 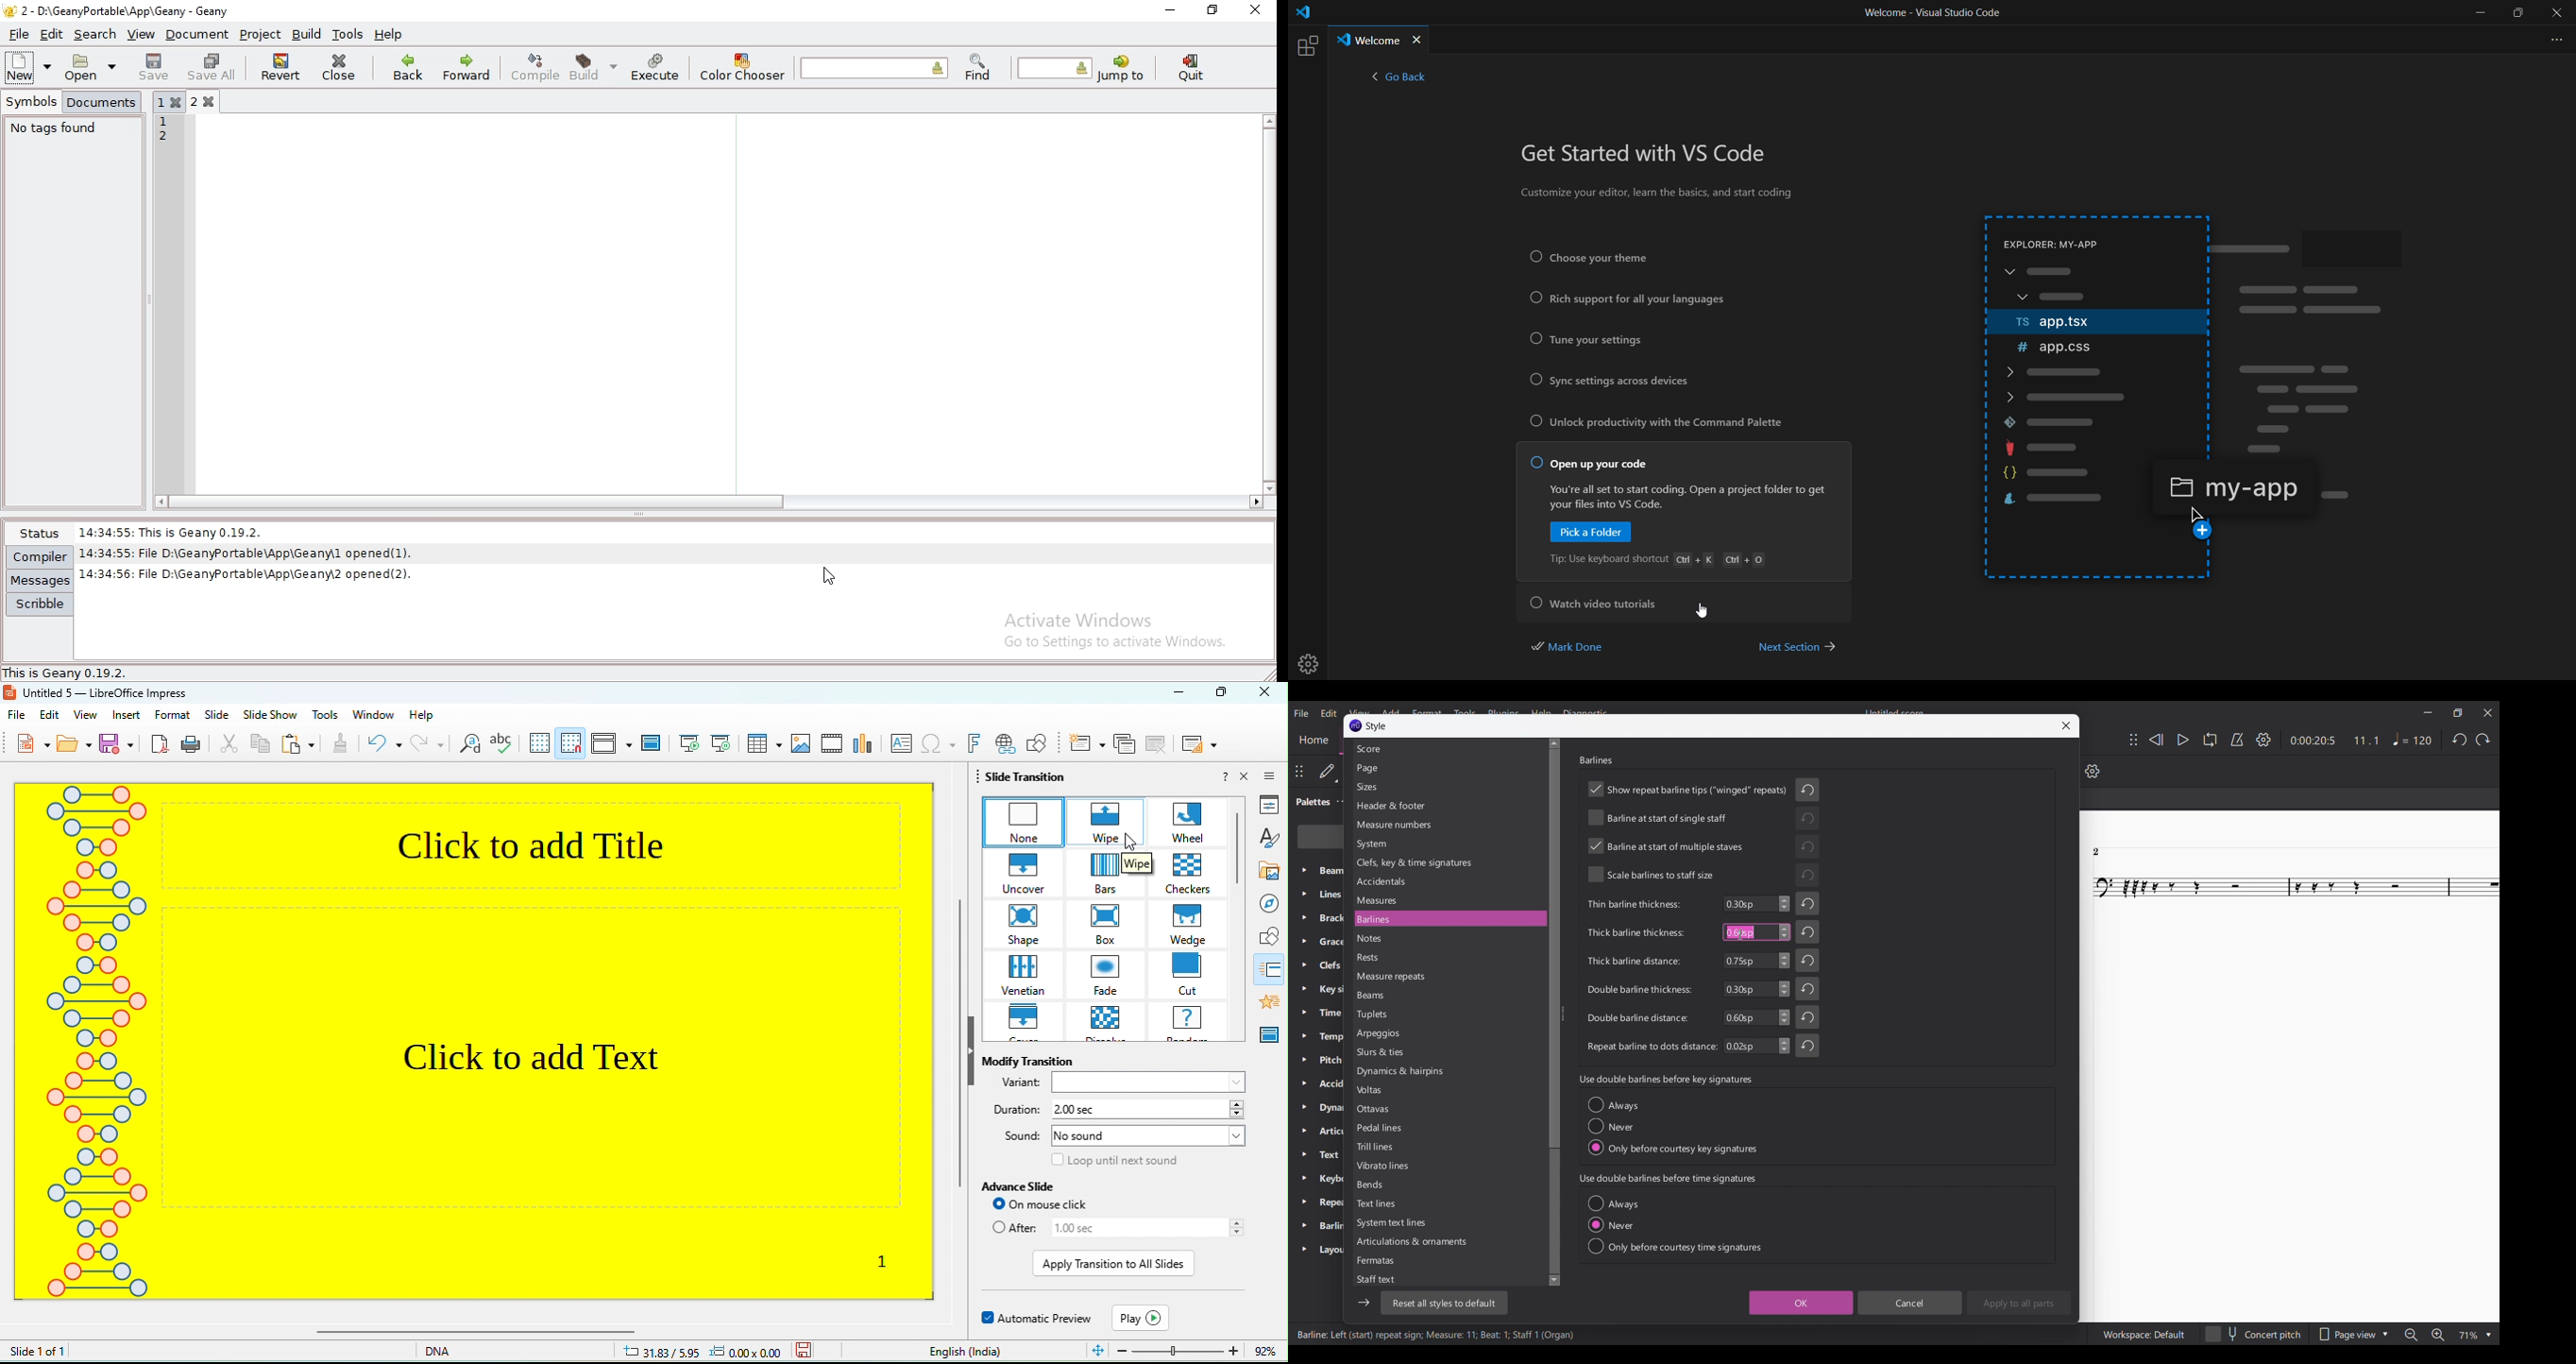 I want to click on Undo changes, so click(x=1808, y=917).